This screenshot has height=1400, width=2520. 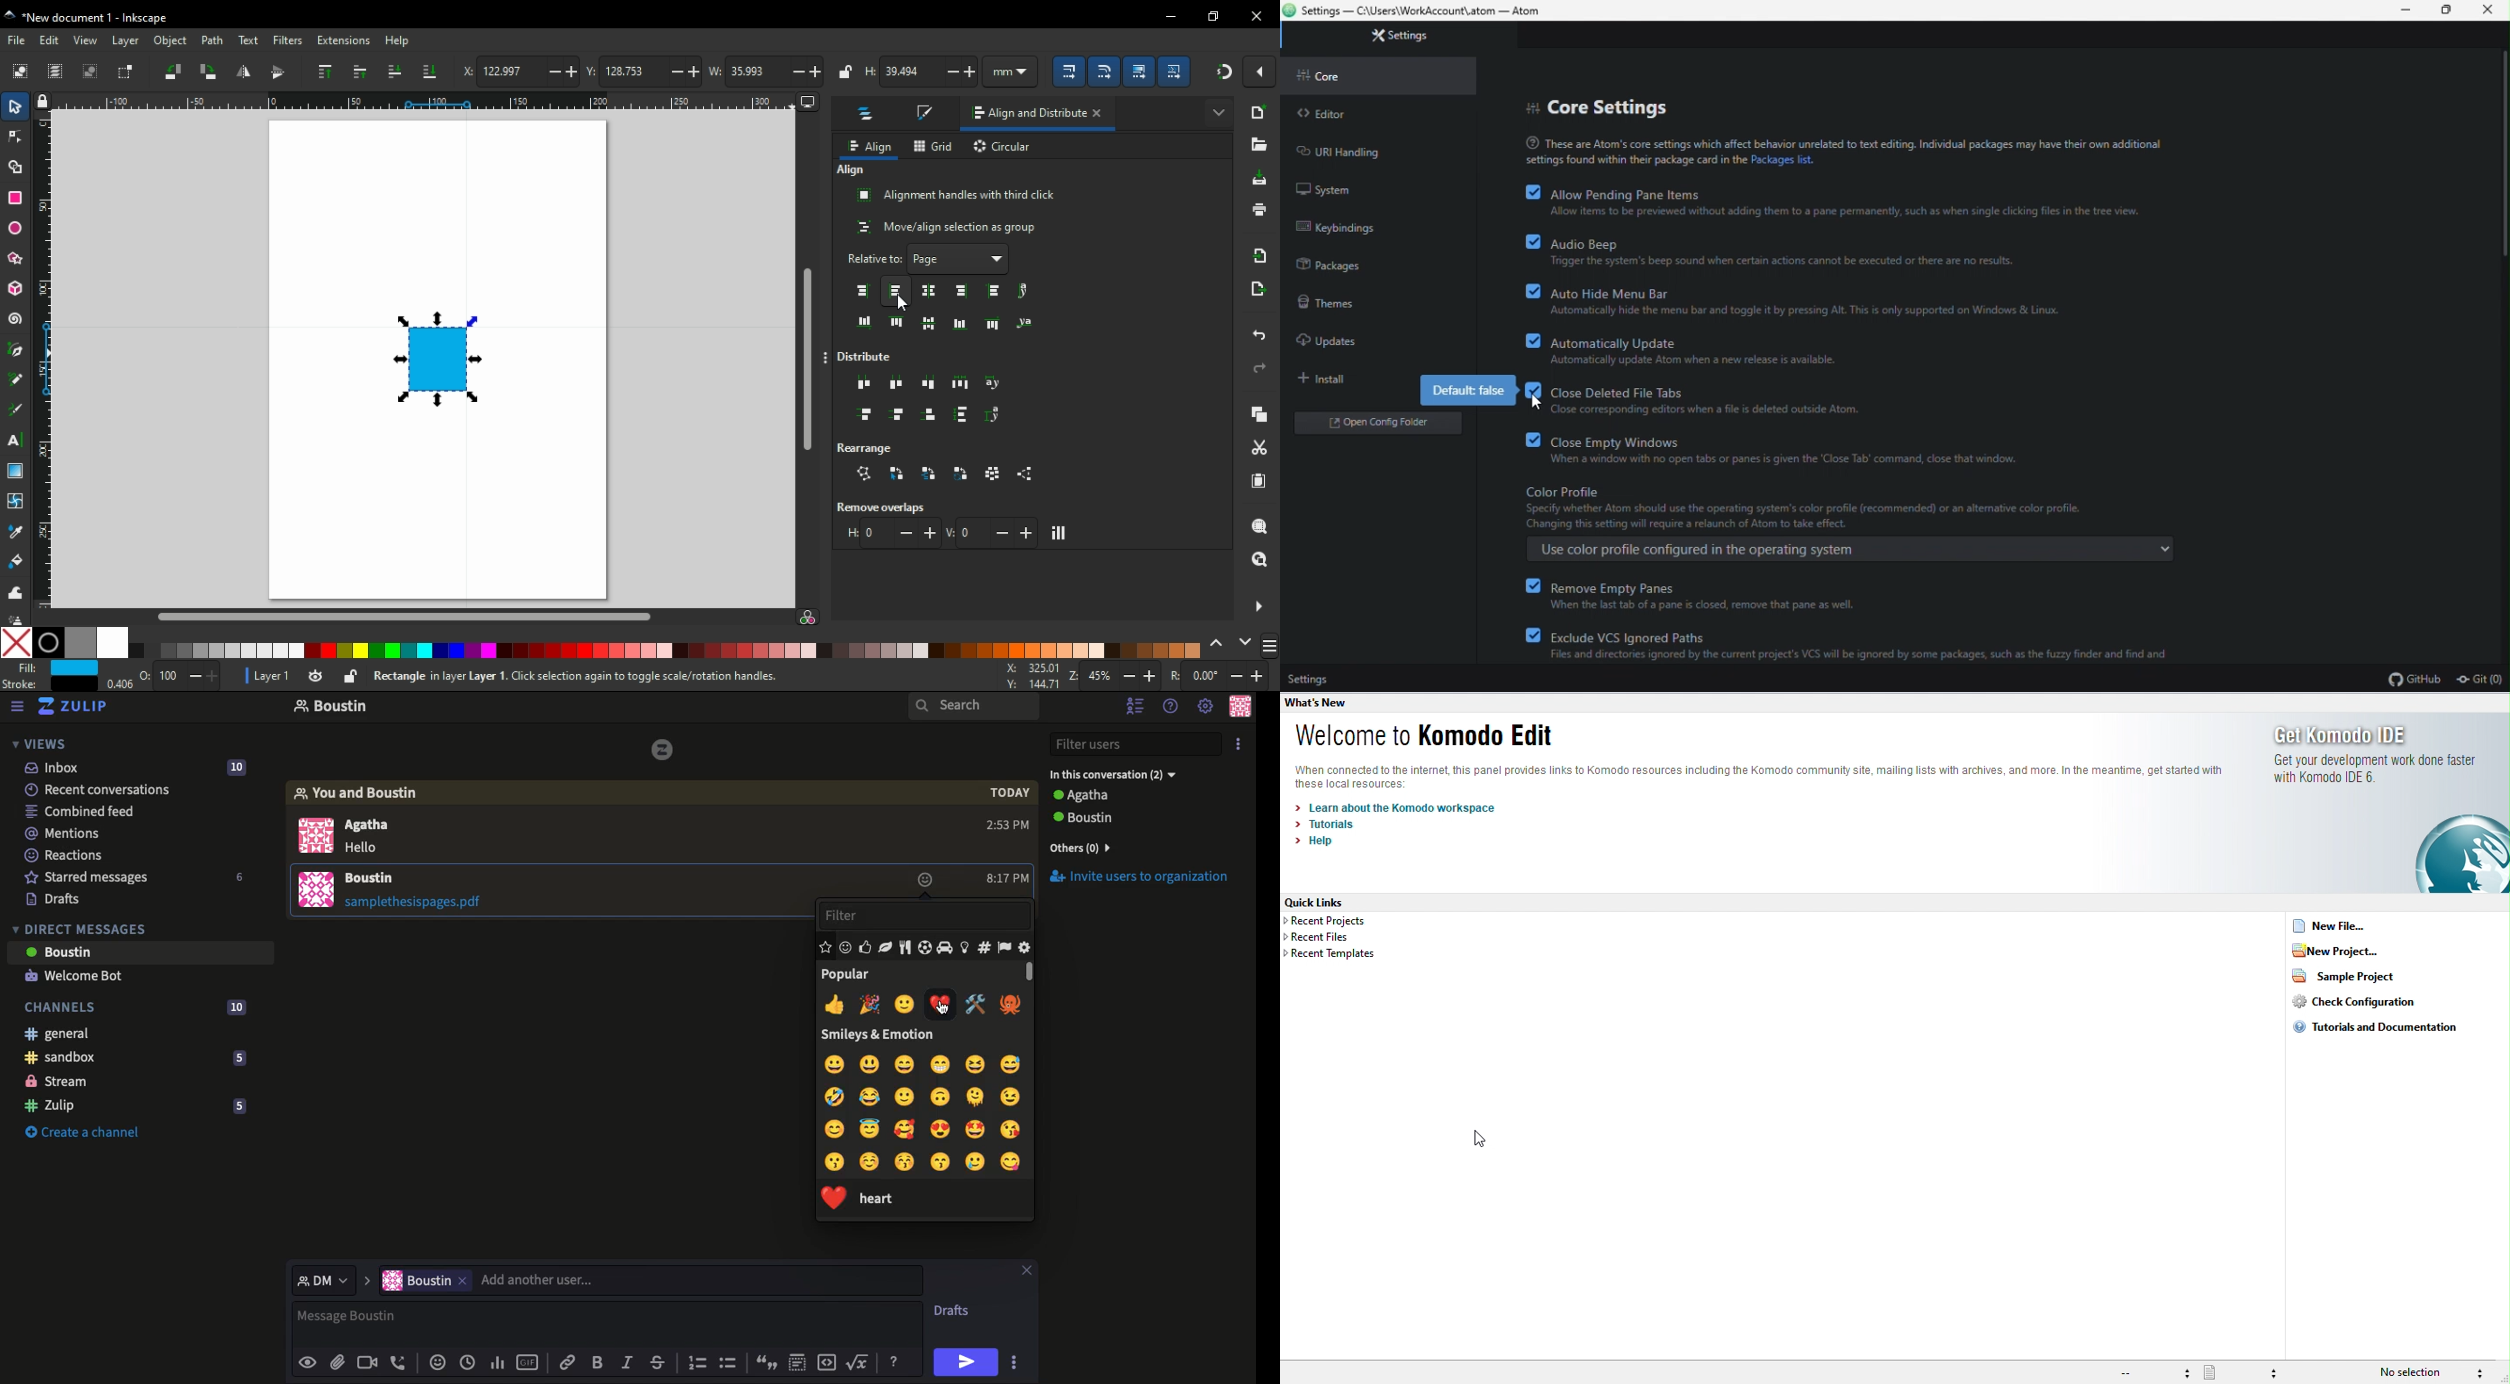 I want to click on select, so click(x=22, y=70).